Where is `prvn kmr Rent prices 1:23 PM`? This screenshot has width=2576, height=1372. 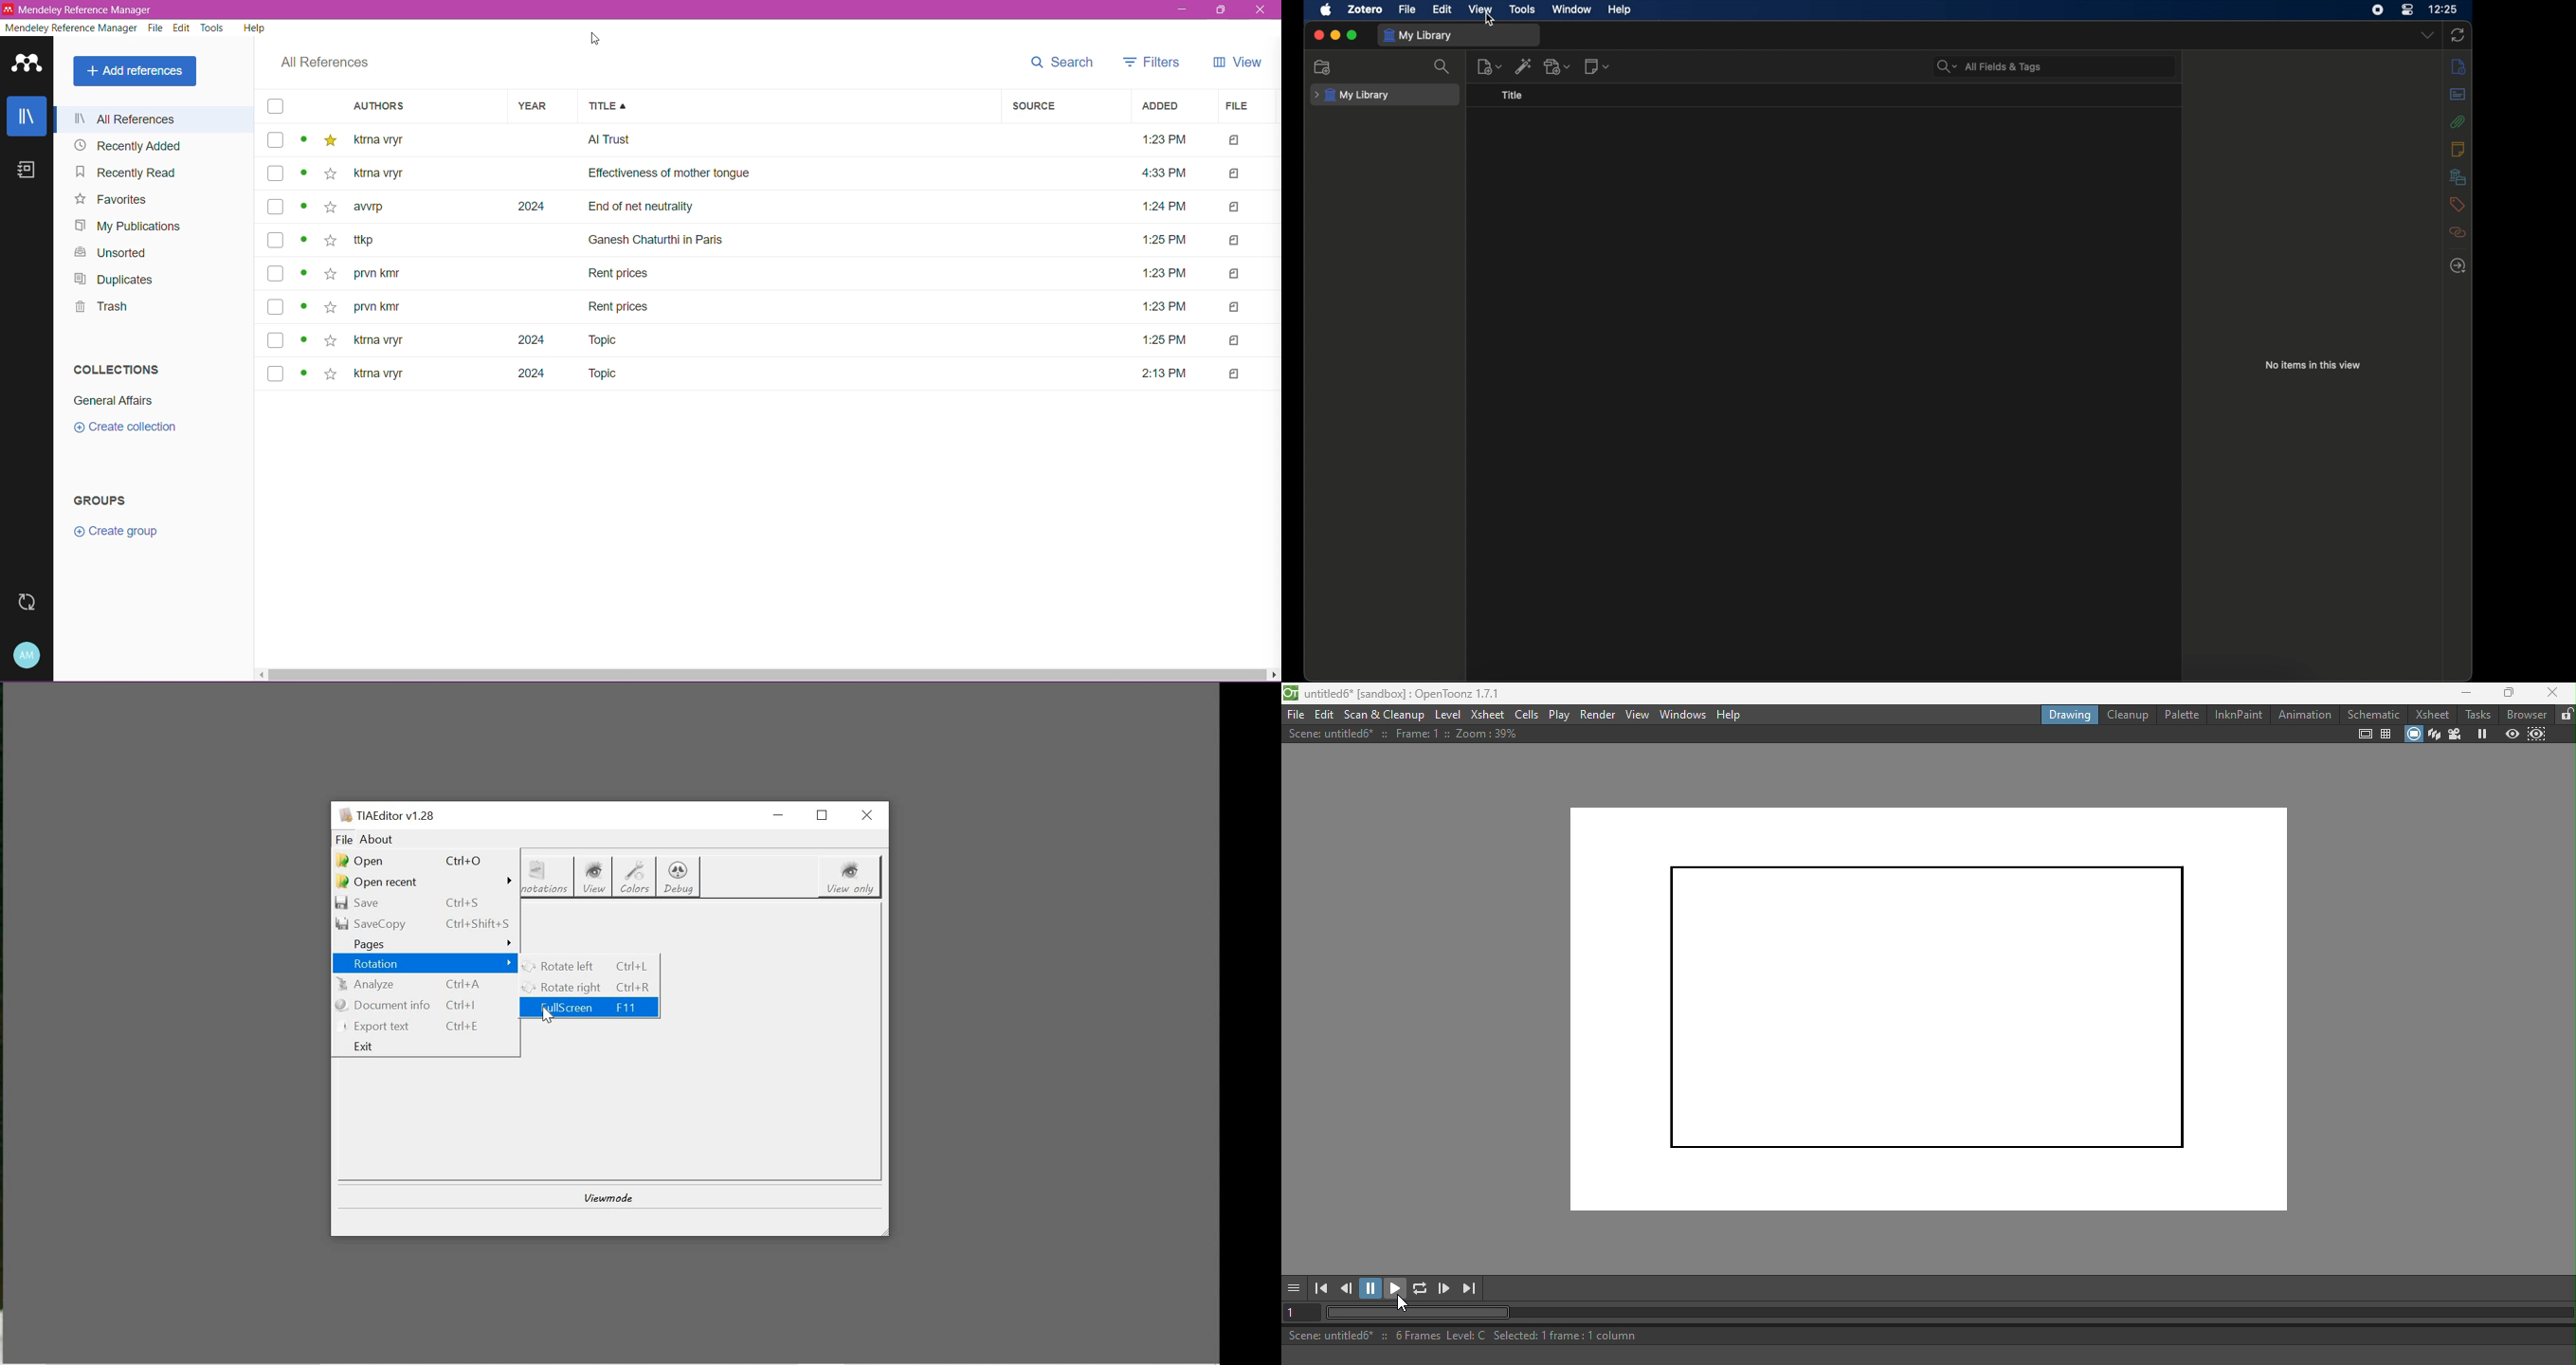 prvn kmr Rent prices 1:23 PM is located at coordinates (772, 309).